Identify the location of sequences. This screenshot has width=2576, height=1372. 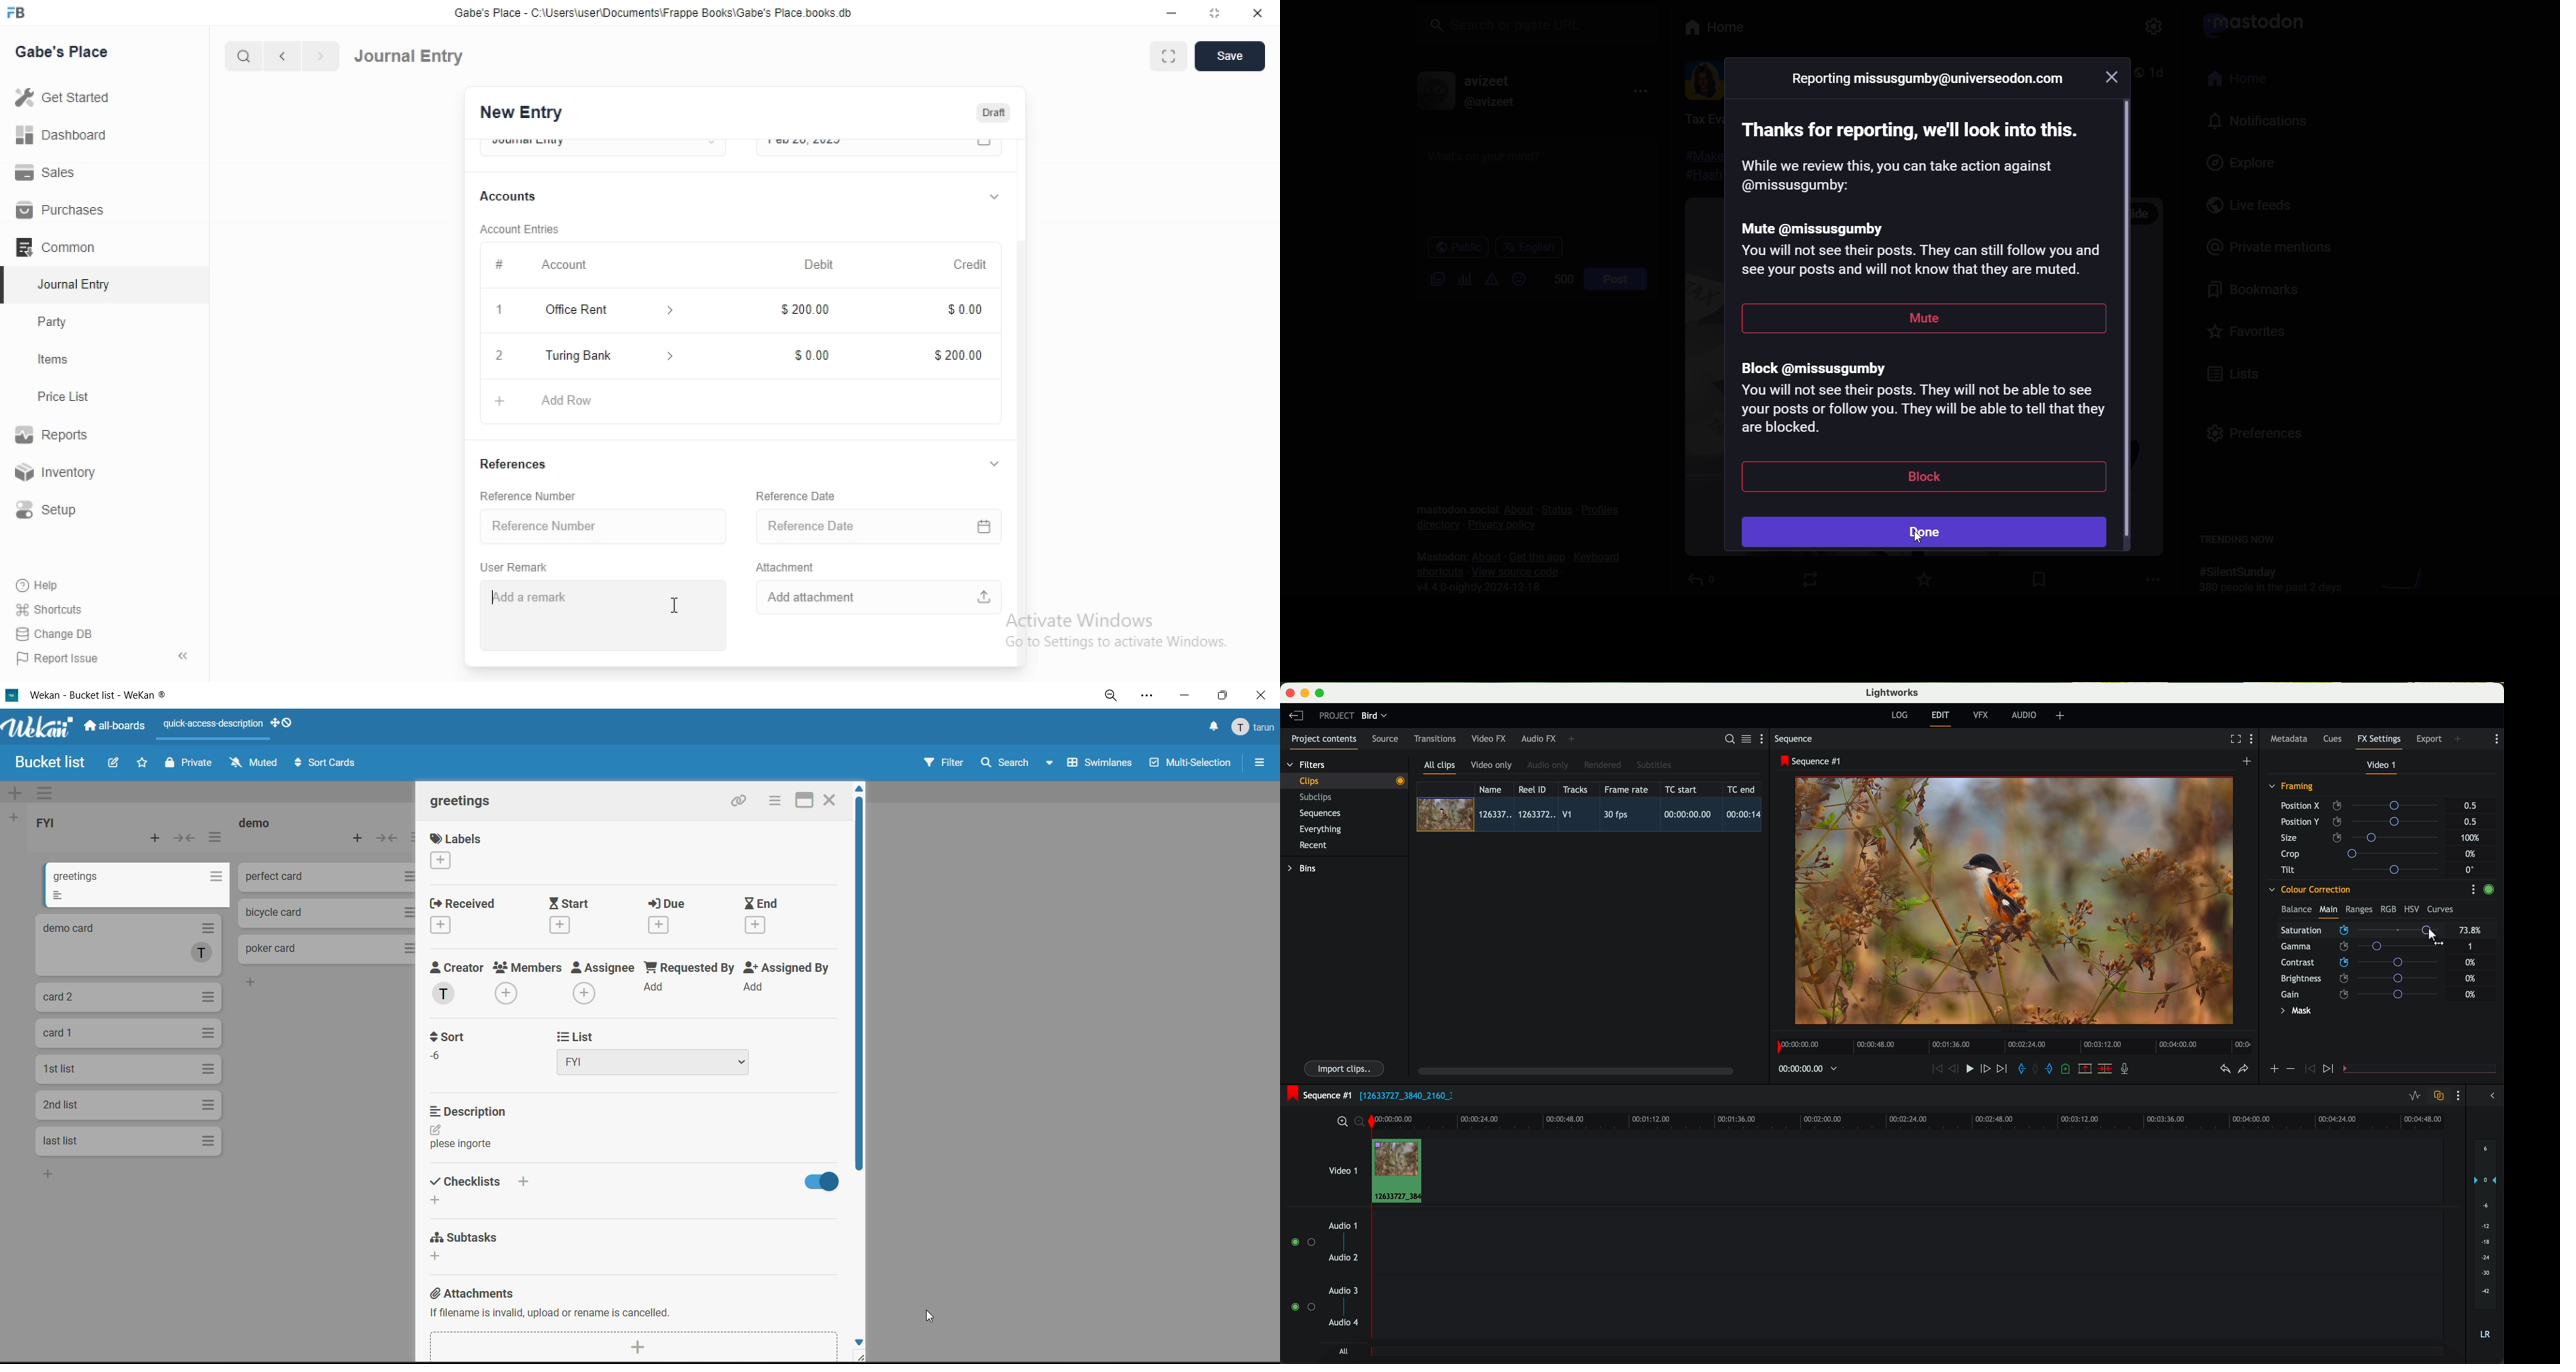
(1320, 814).